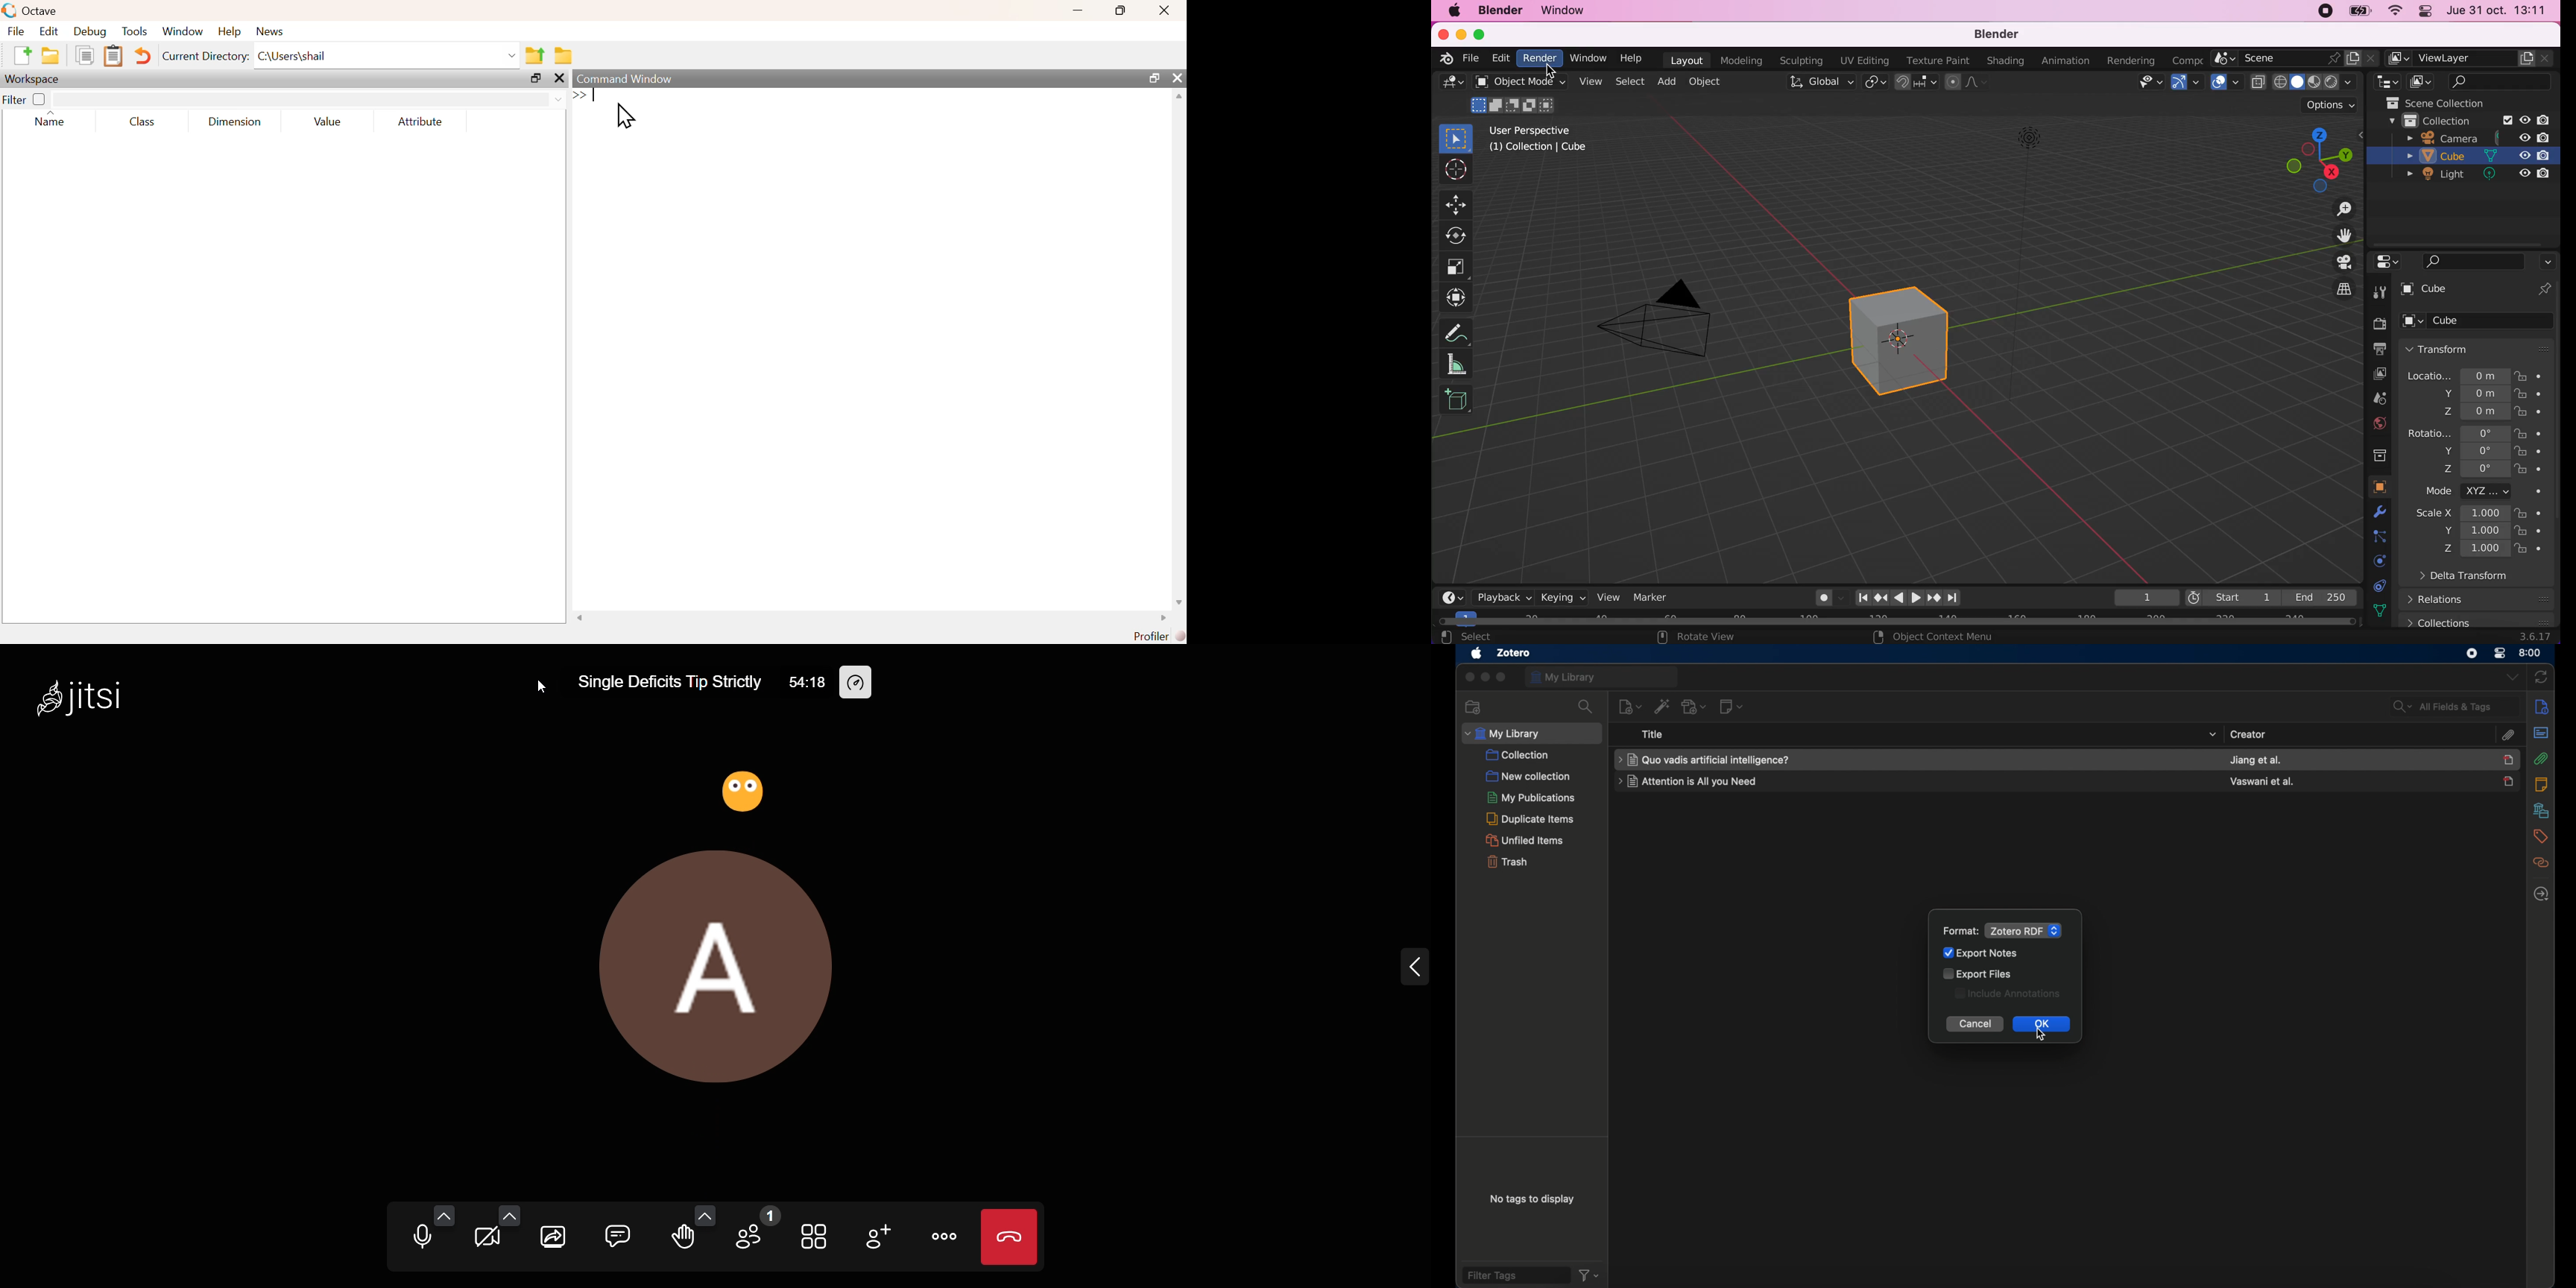  I want to click on select box, so click(1457, 137).